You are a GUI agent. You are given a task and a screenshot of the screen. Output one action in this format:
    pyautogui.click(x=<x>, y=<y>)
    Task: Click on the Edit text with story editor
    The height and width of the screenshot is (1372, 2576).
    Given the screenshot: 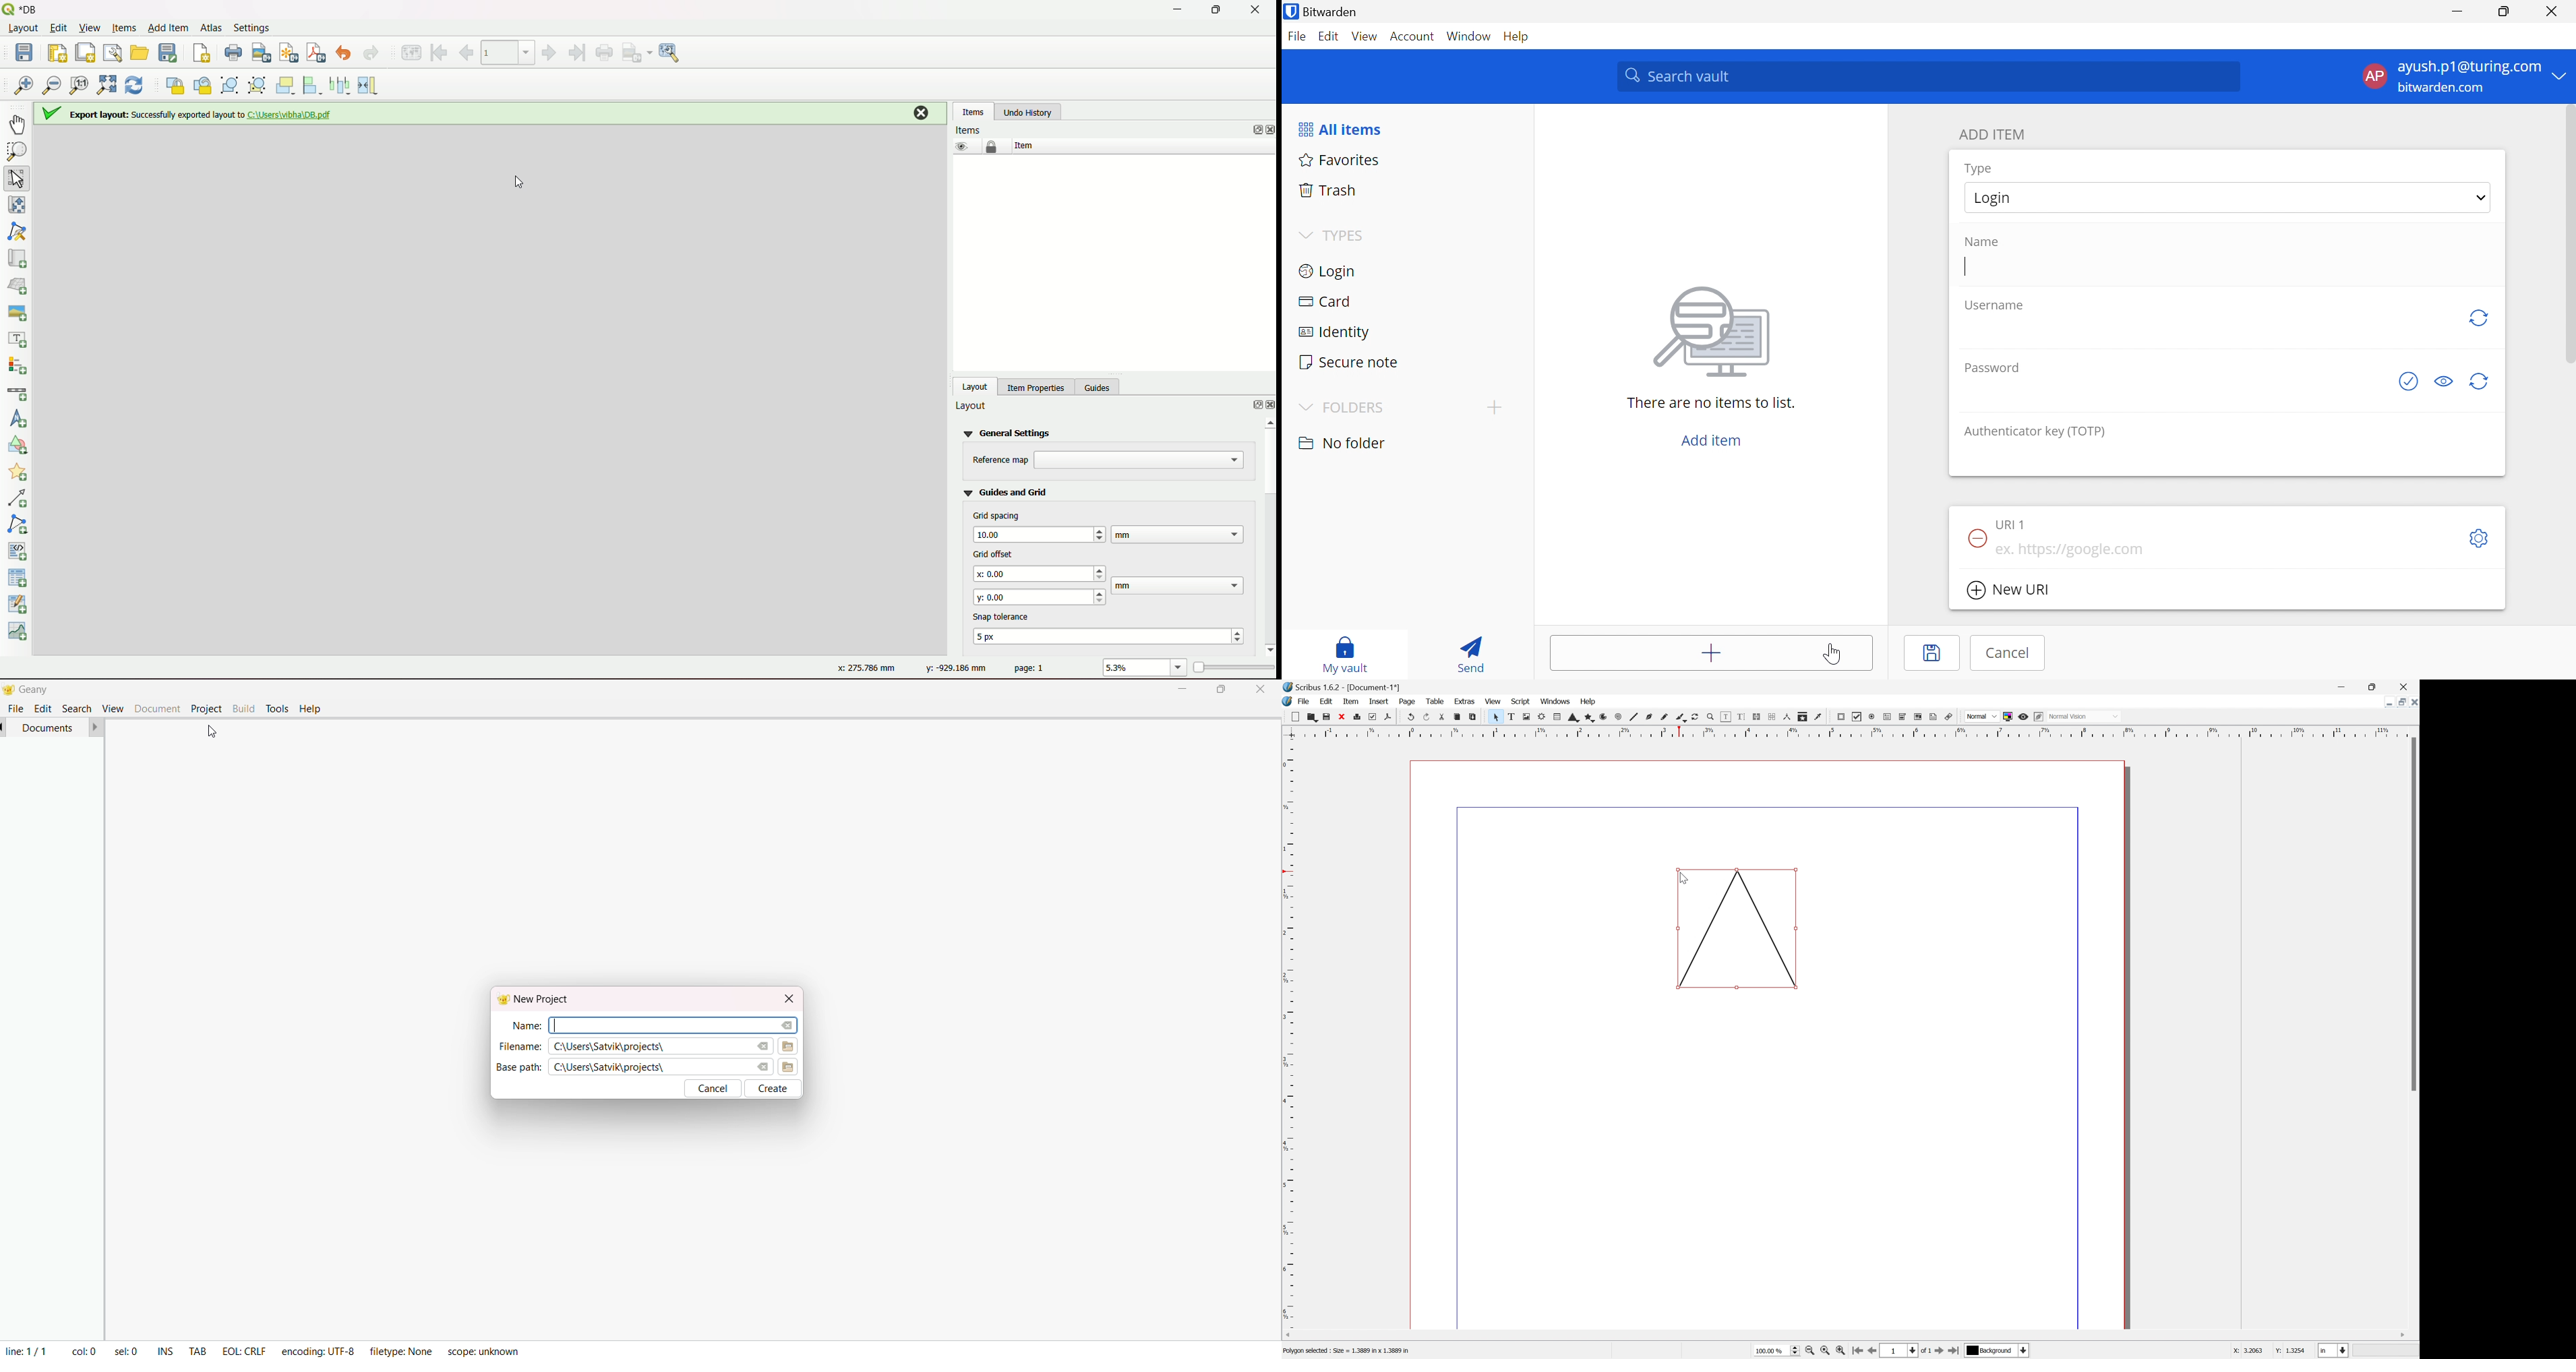 What is the action you would take?
    pyautogui.click(x=1738, y=717)
    